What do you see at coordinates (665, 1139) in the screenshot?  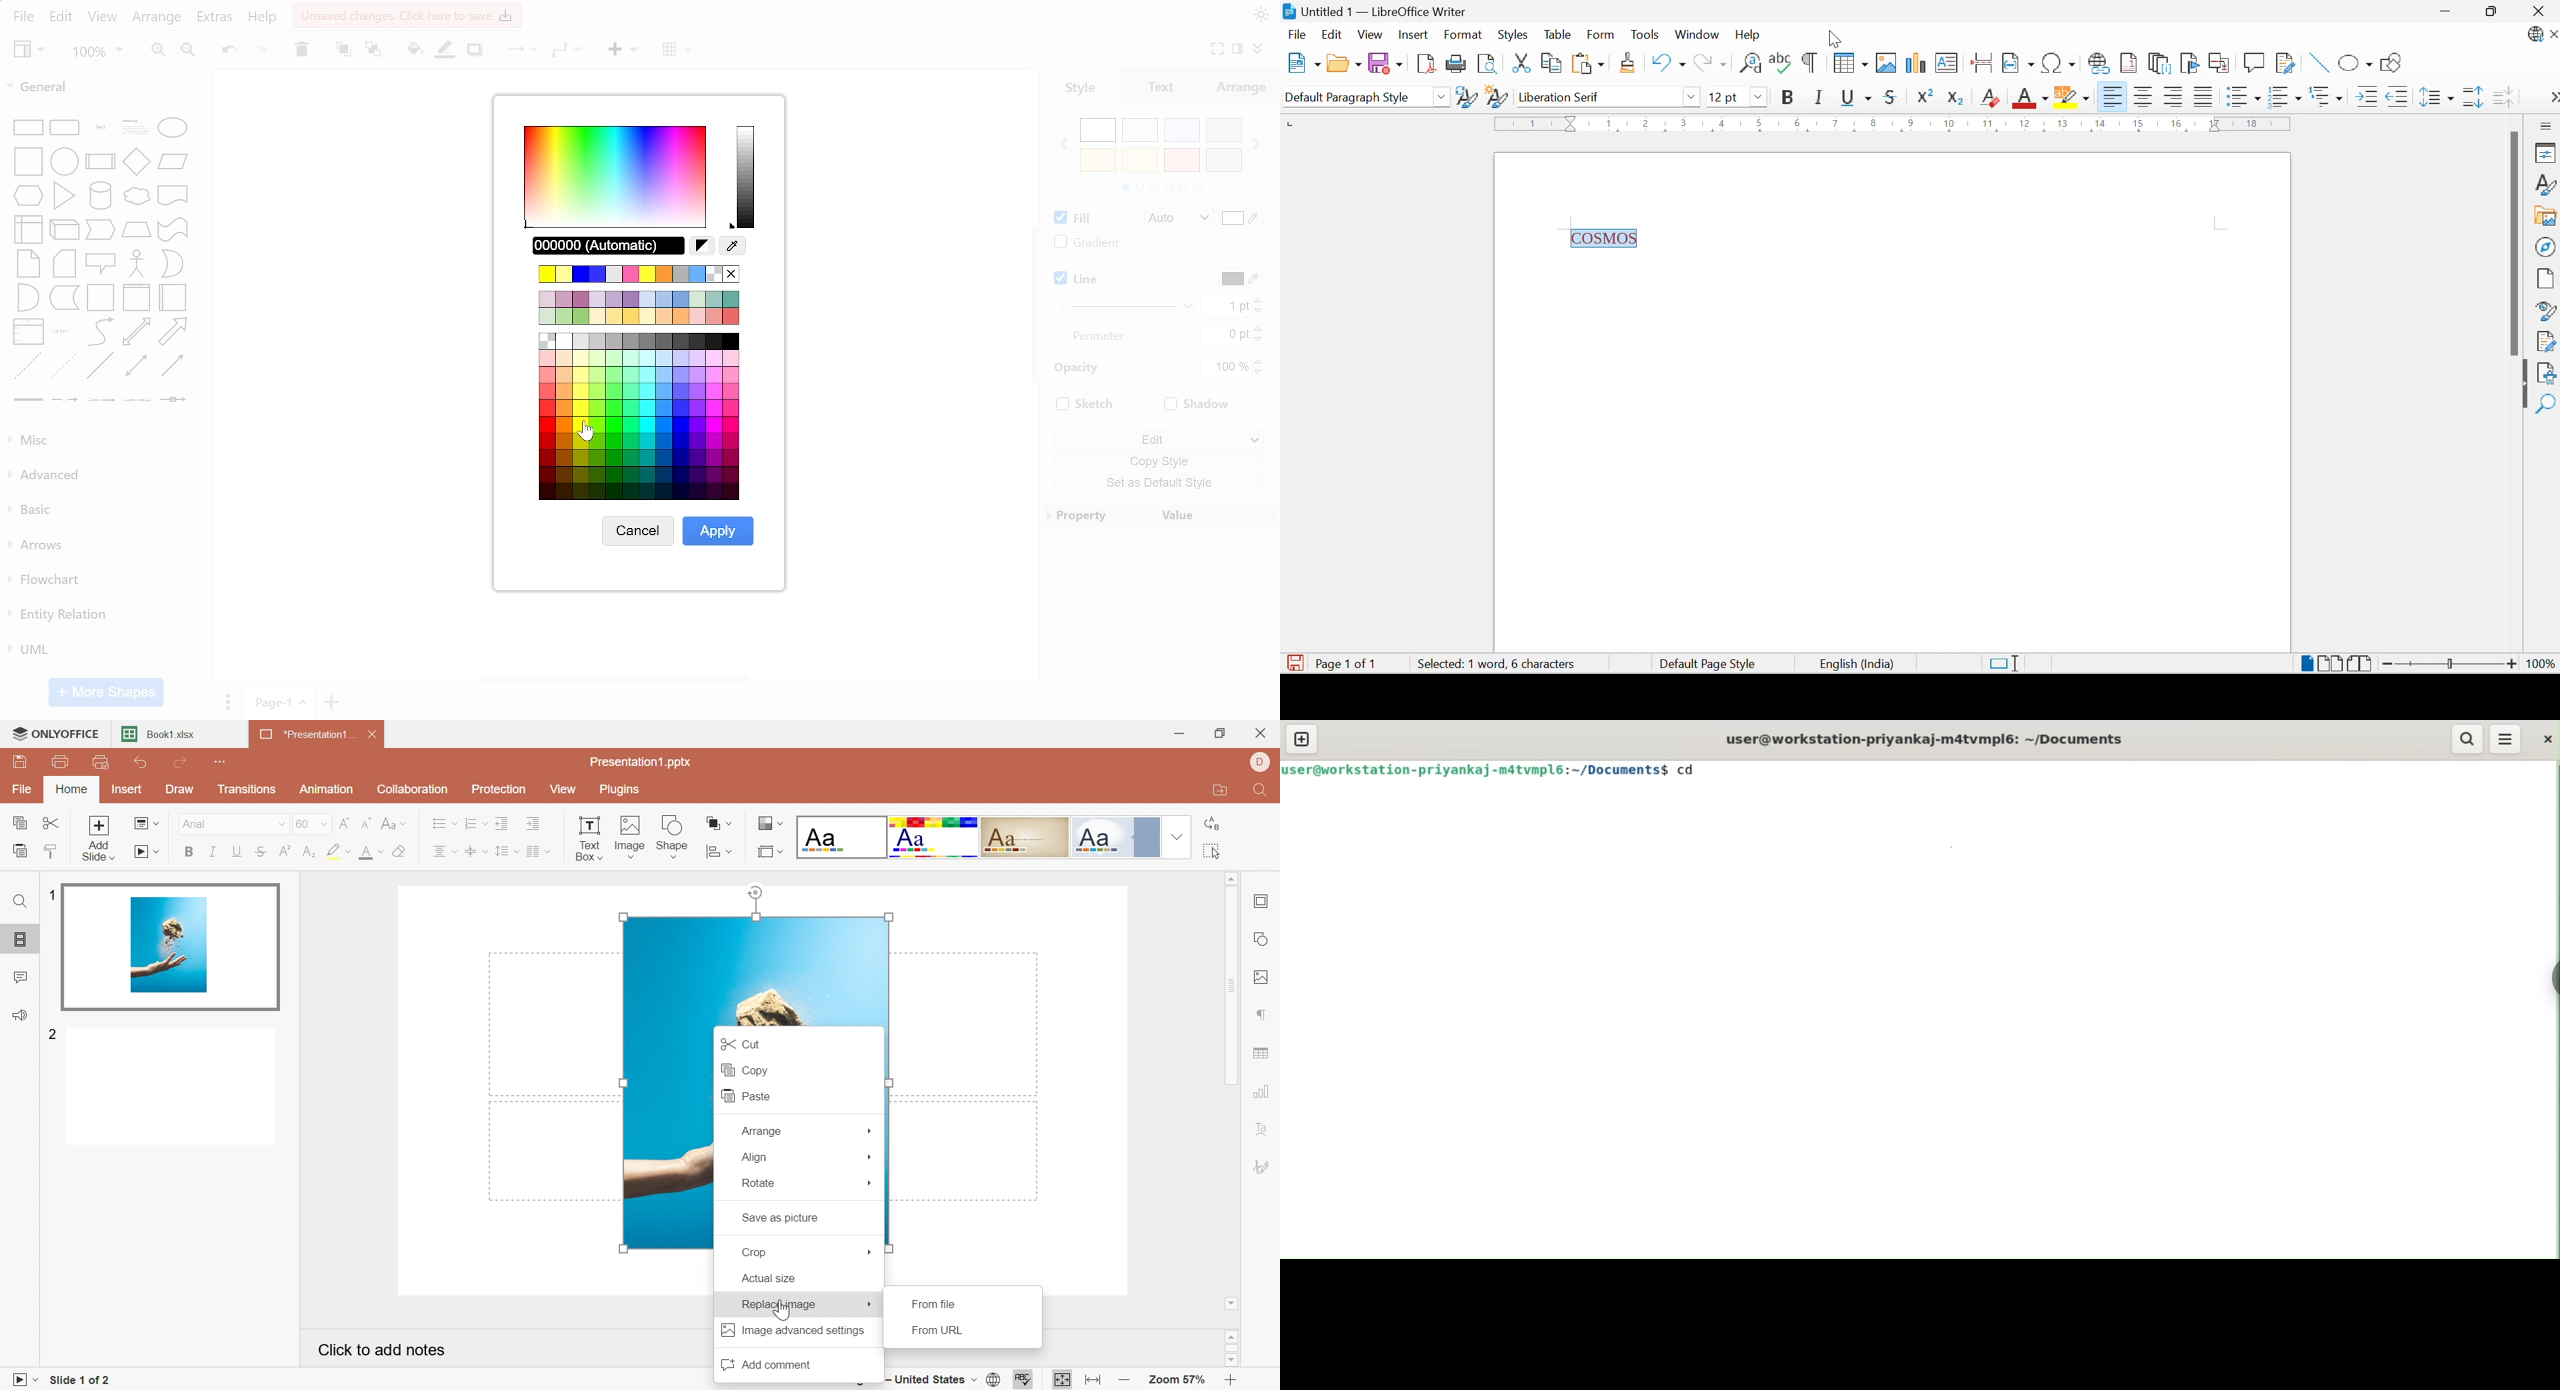 I see `image` at bounding box center [665, 1139].